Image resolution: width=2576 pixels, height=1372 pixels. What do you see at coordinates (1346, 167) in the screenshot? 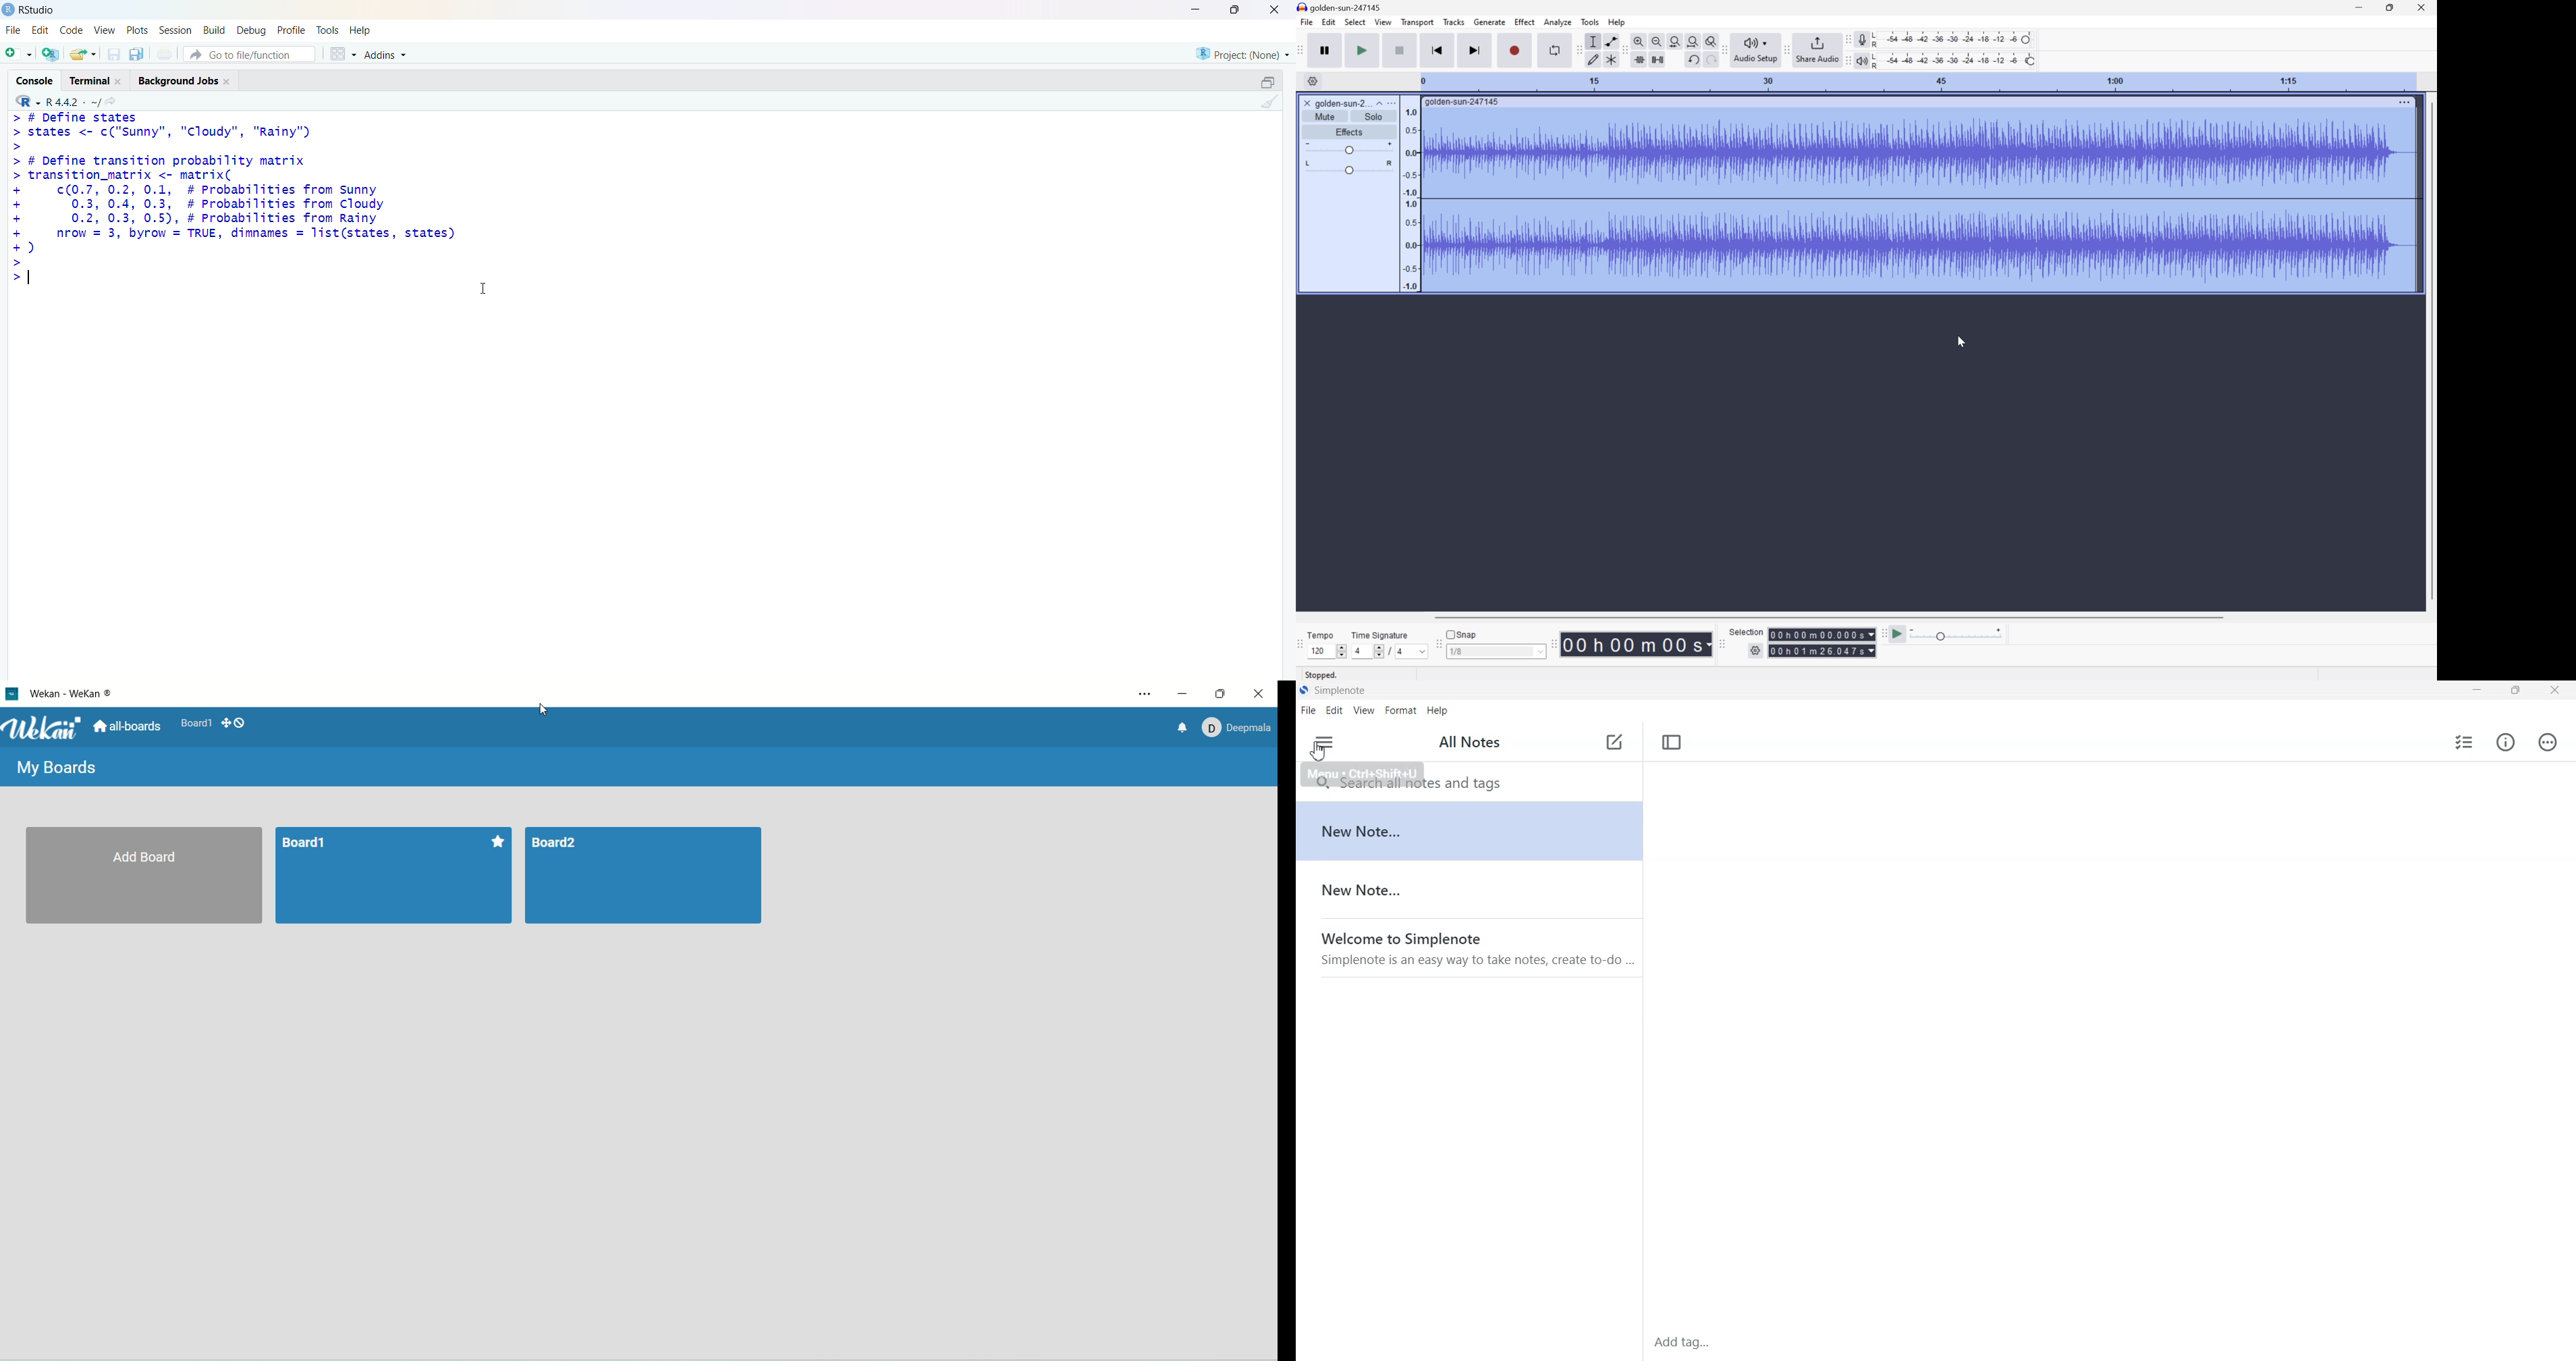
I see `Slider` at bounding box center [1346, 167].